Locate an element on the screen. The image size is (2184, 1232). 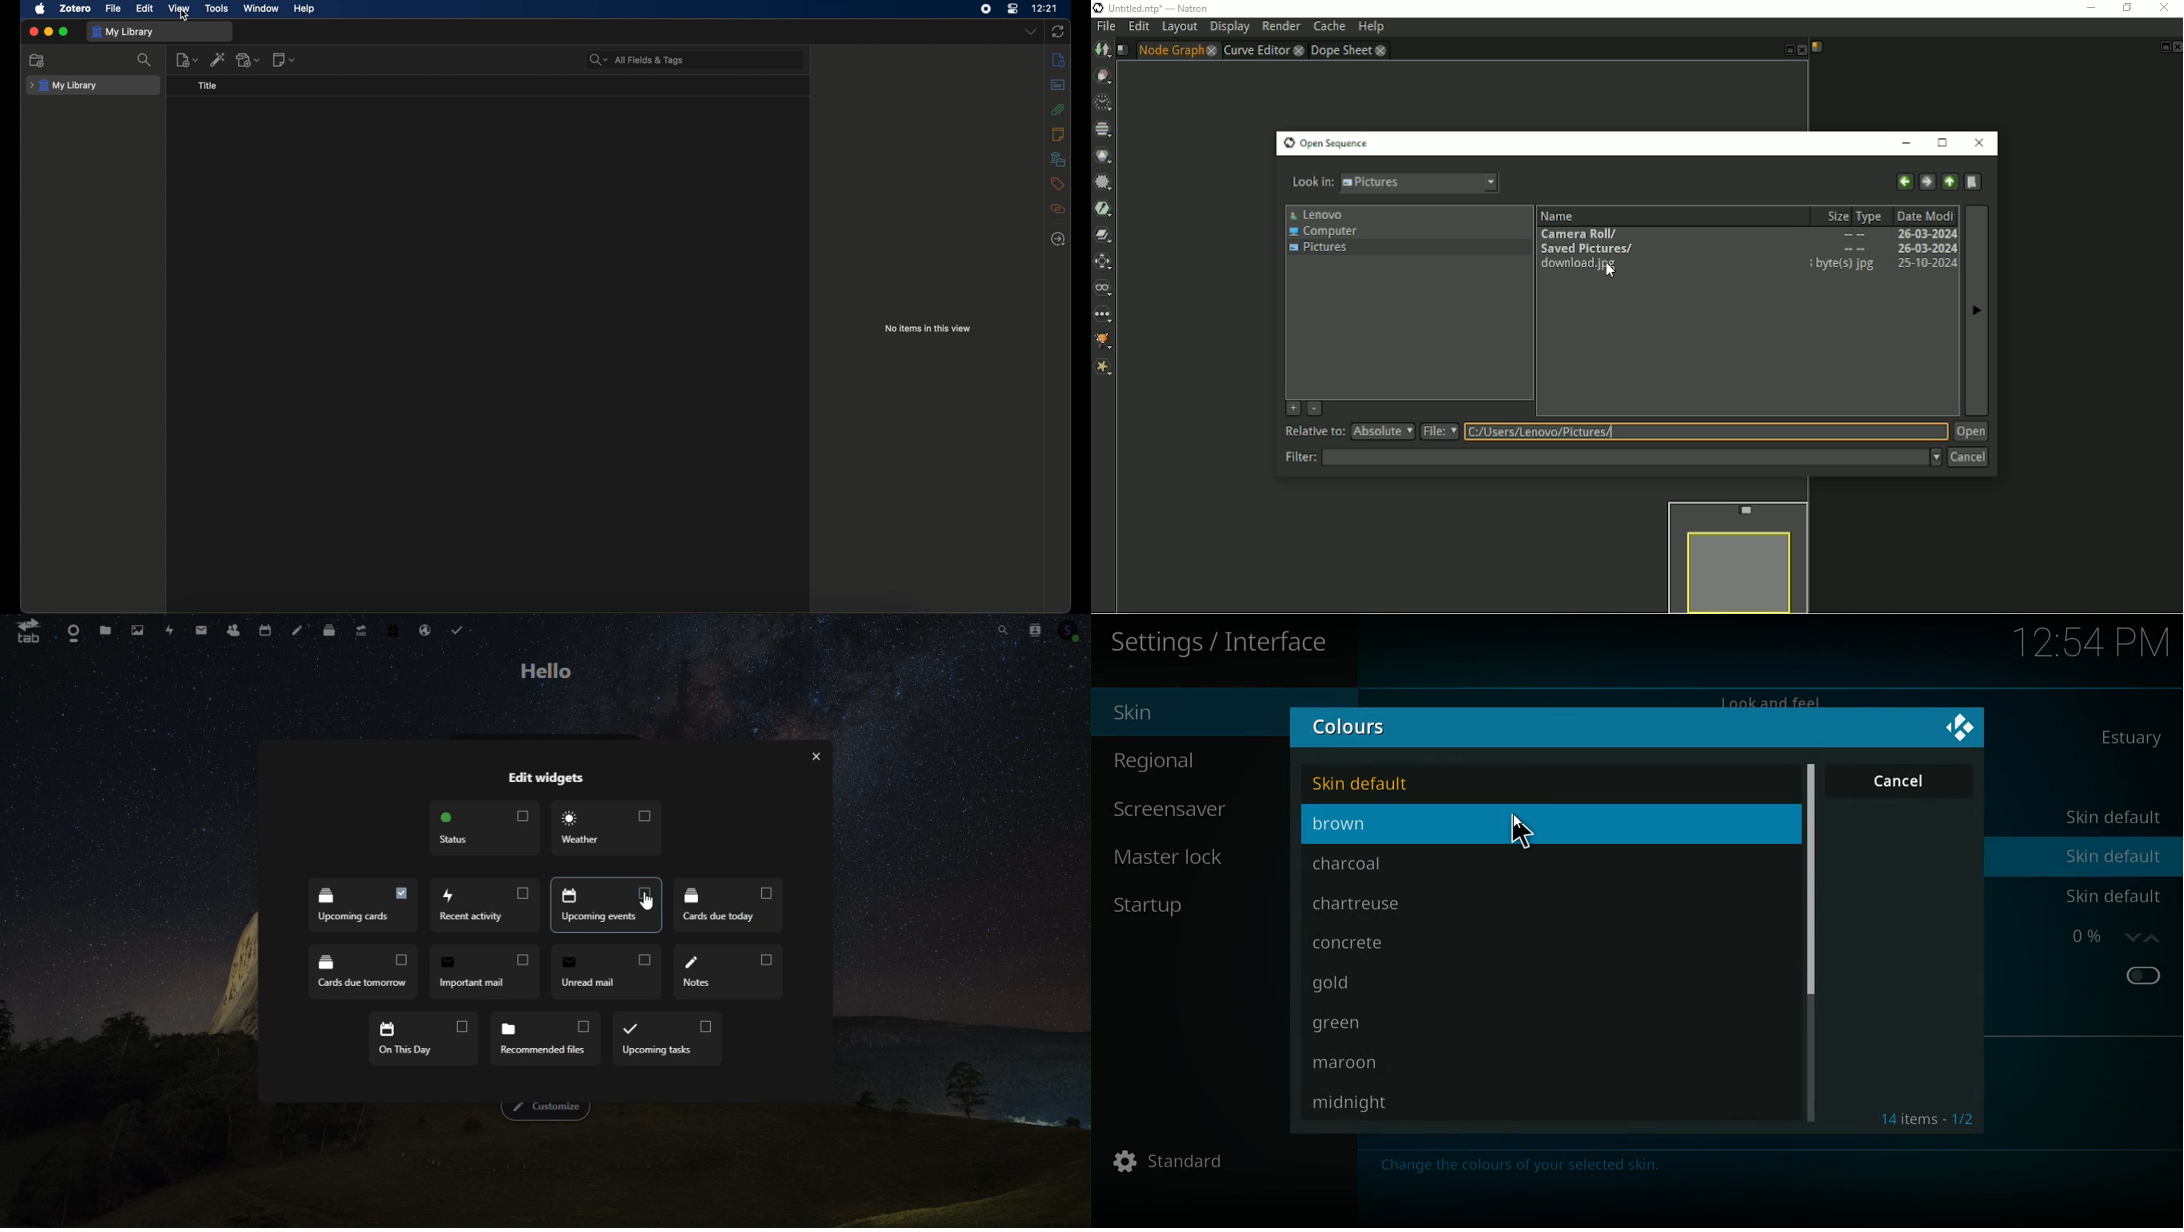
-- is located at coordinates (1854, 235).